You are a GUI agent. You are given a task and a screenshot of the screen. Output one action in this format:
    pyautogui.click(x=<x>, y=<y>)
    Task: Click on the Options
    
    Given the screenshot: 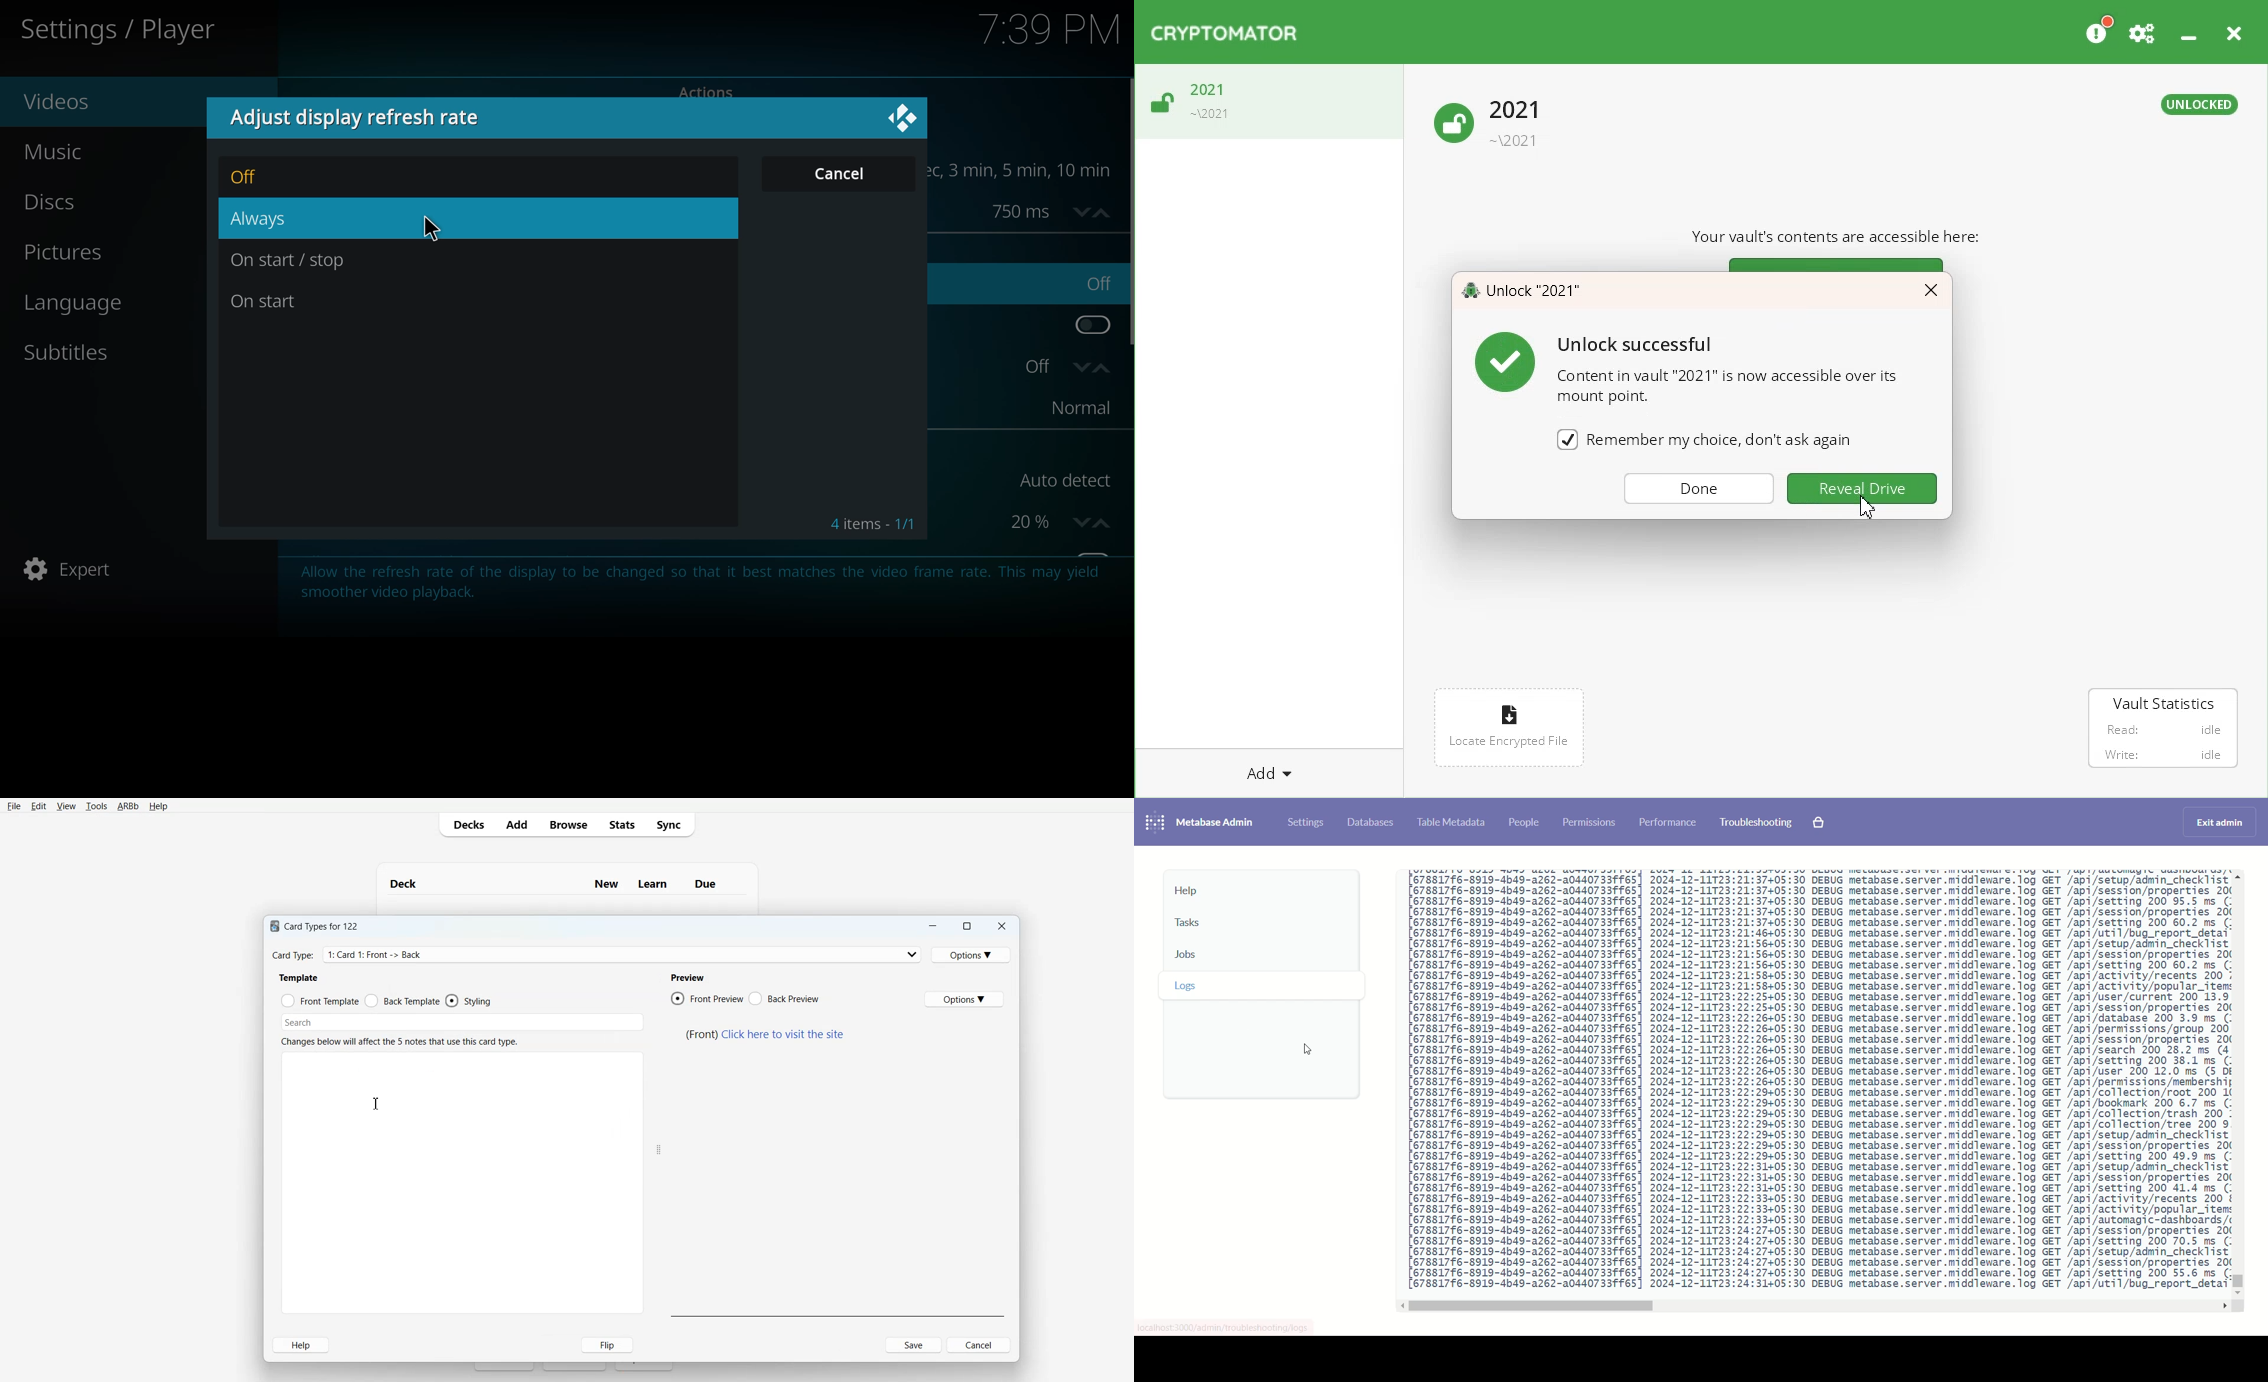 What is the action you would take?
    pyautogui.click(x=970, y=955)
    